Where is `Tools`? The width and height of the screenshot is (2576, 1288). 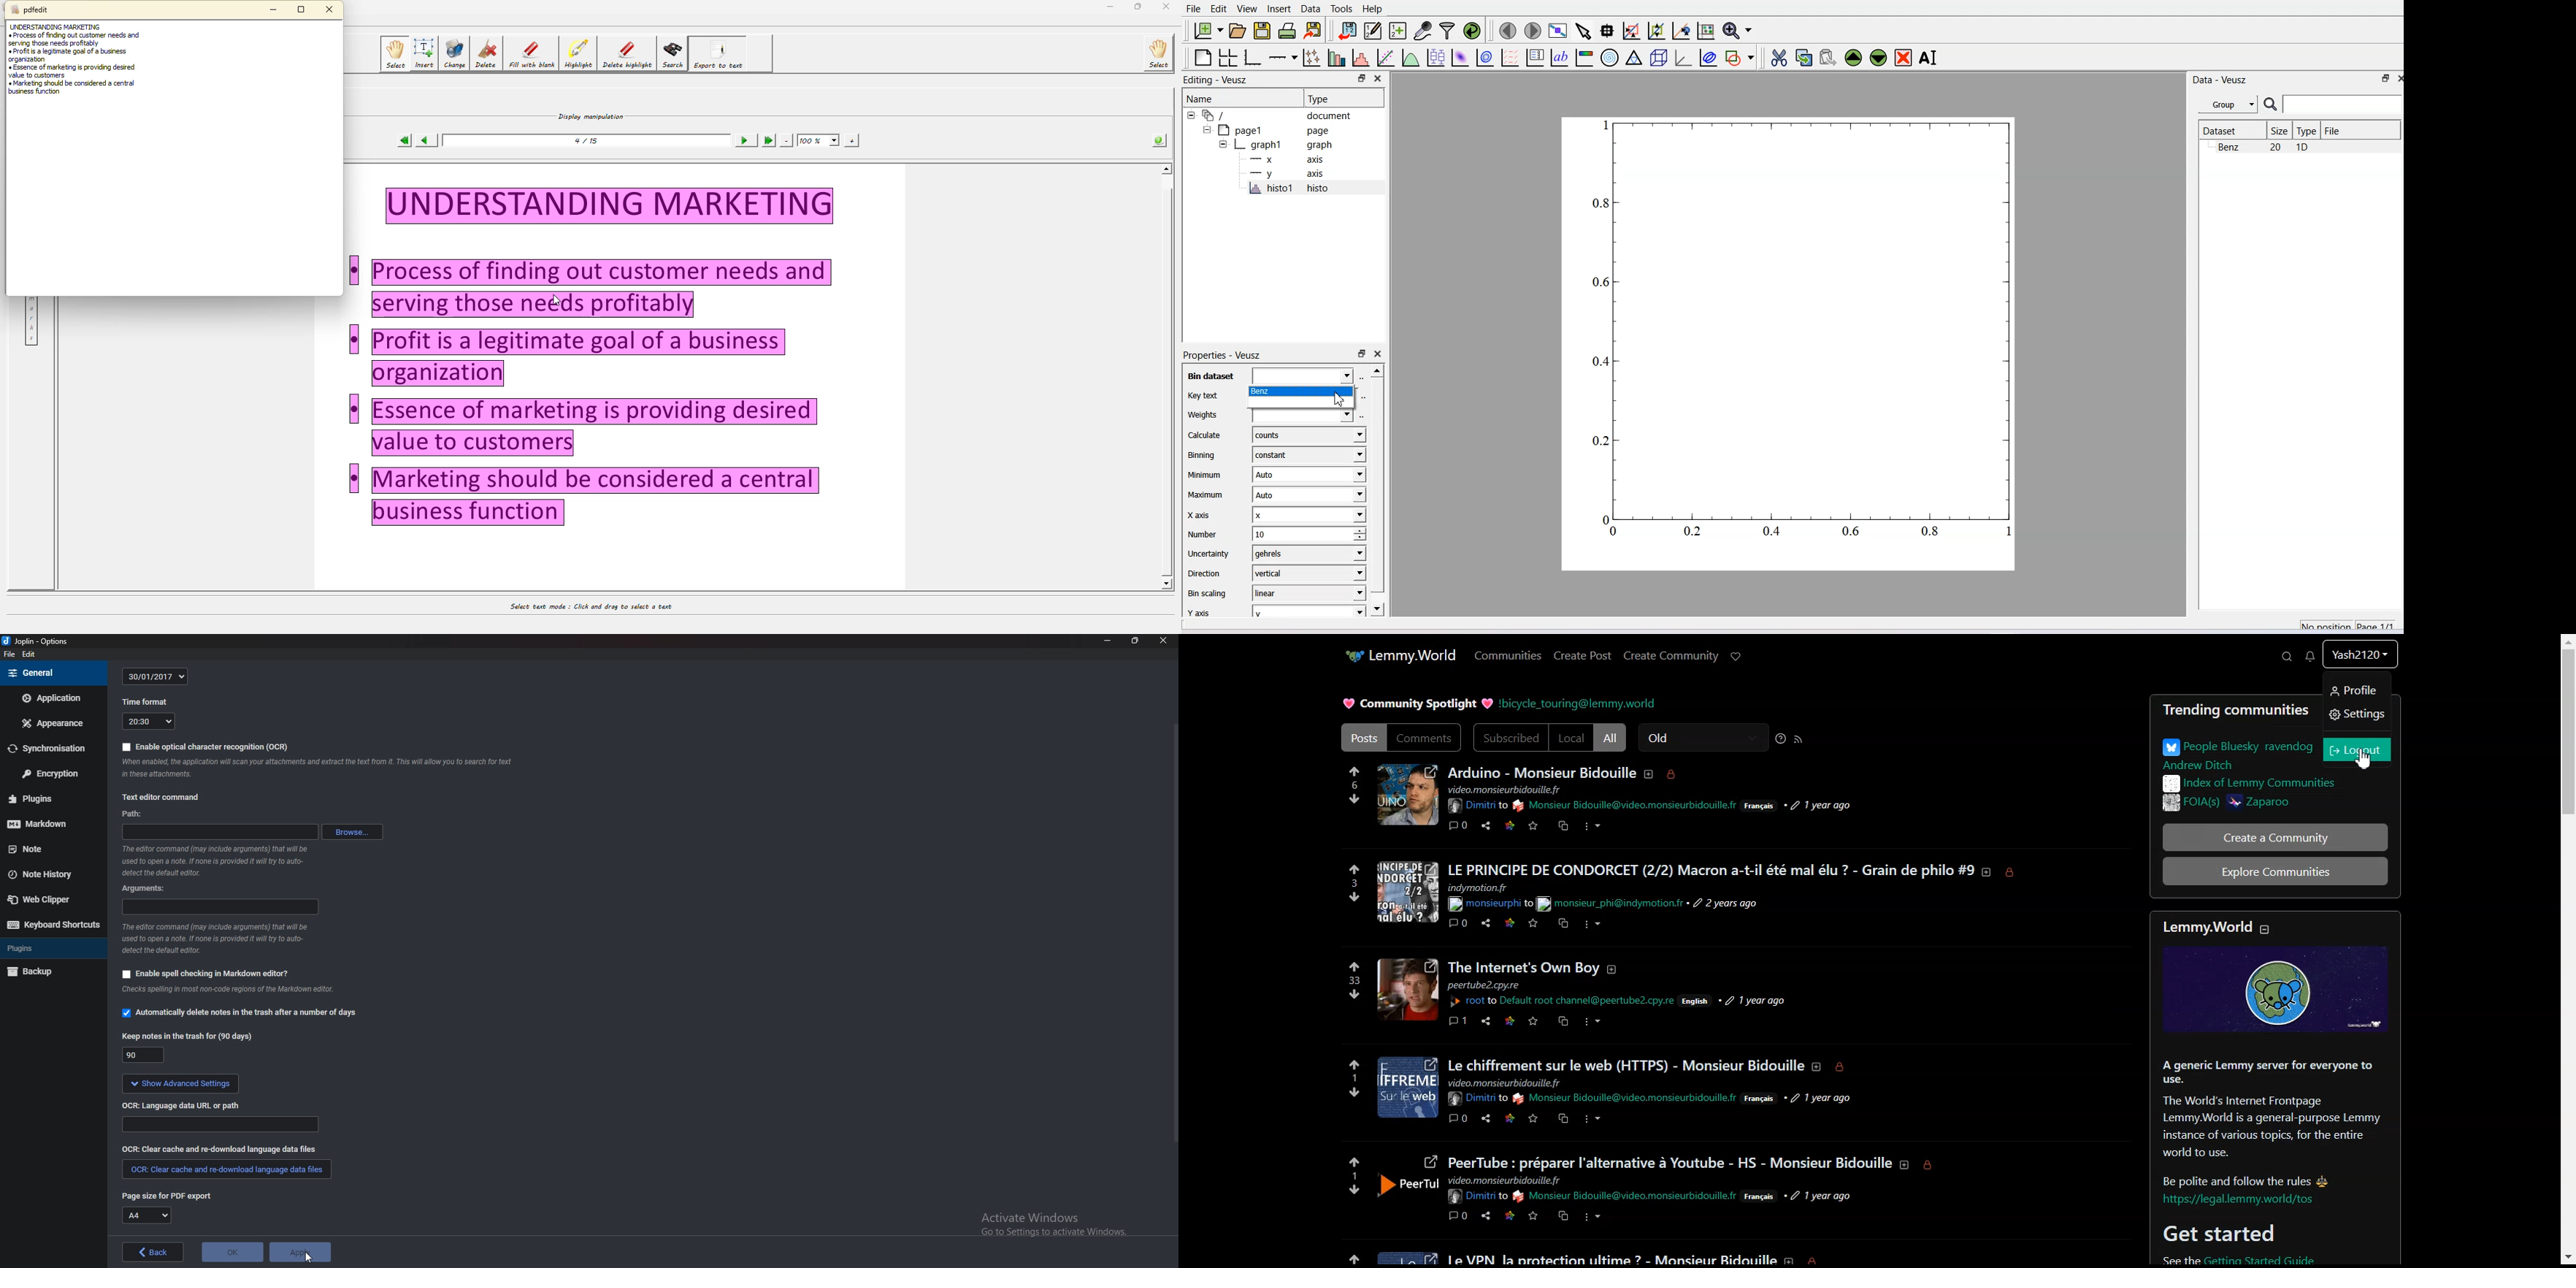 Tools is located at coordinates (1341, 9).